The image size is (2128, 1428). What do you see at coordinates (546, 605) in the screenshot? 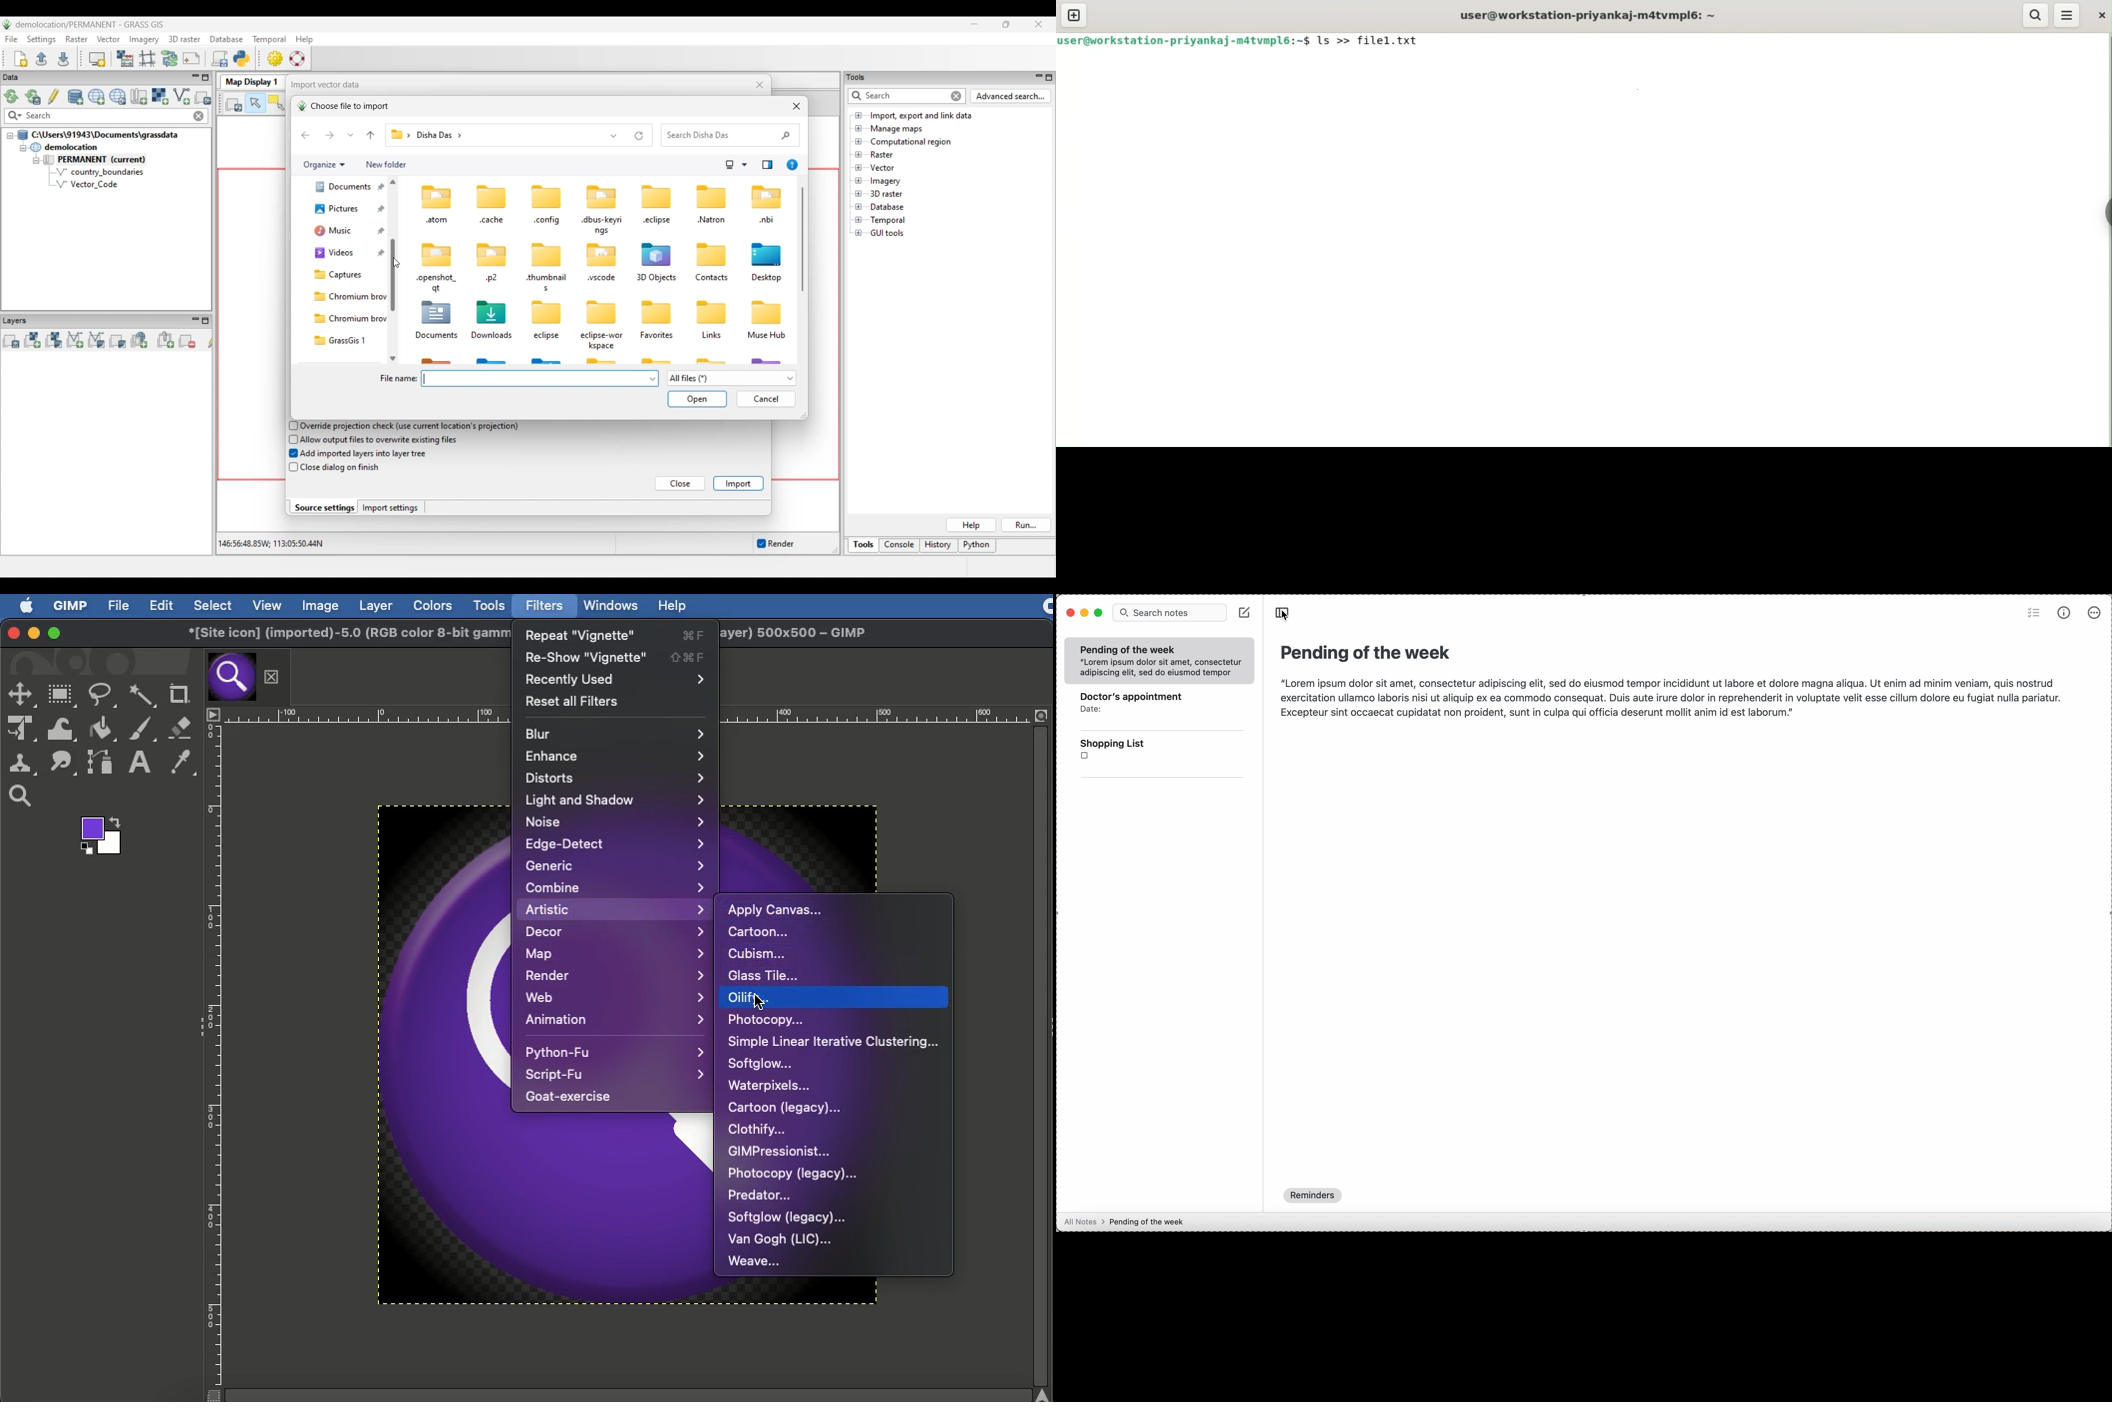
I see `Filters` at bounding box center [546, 605].